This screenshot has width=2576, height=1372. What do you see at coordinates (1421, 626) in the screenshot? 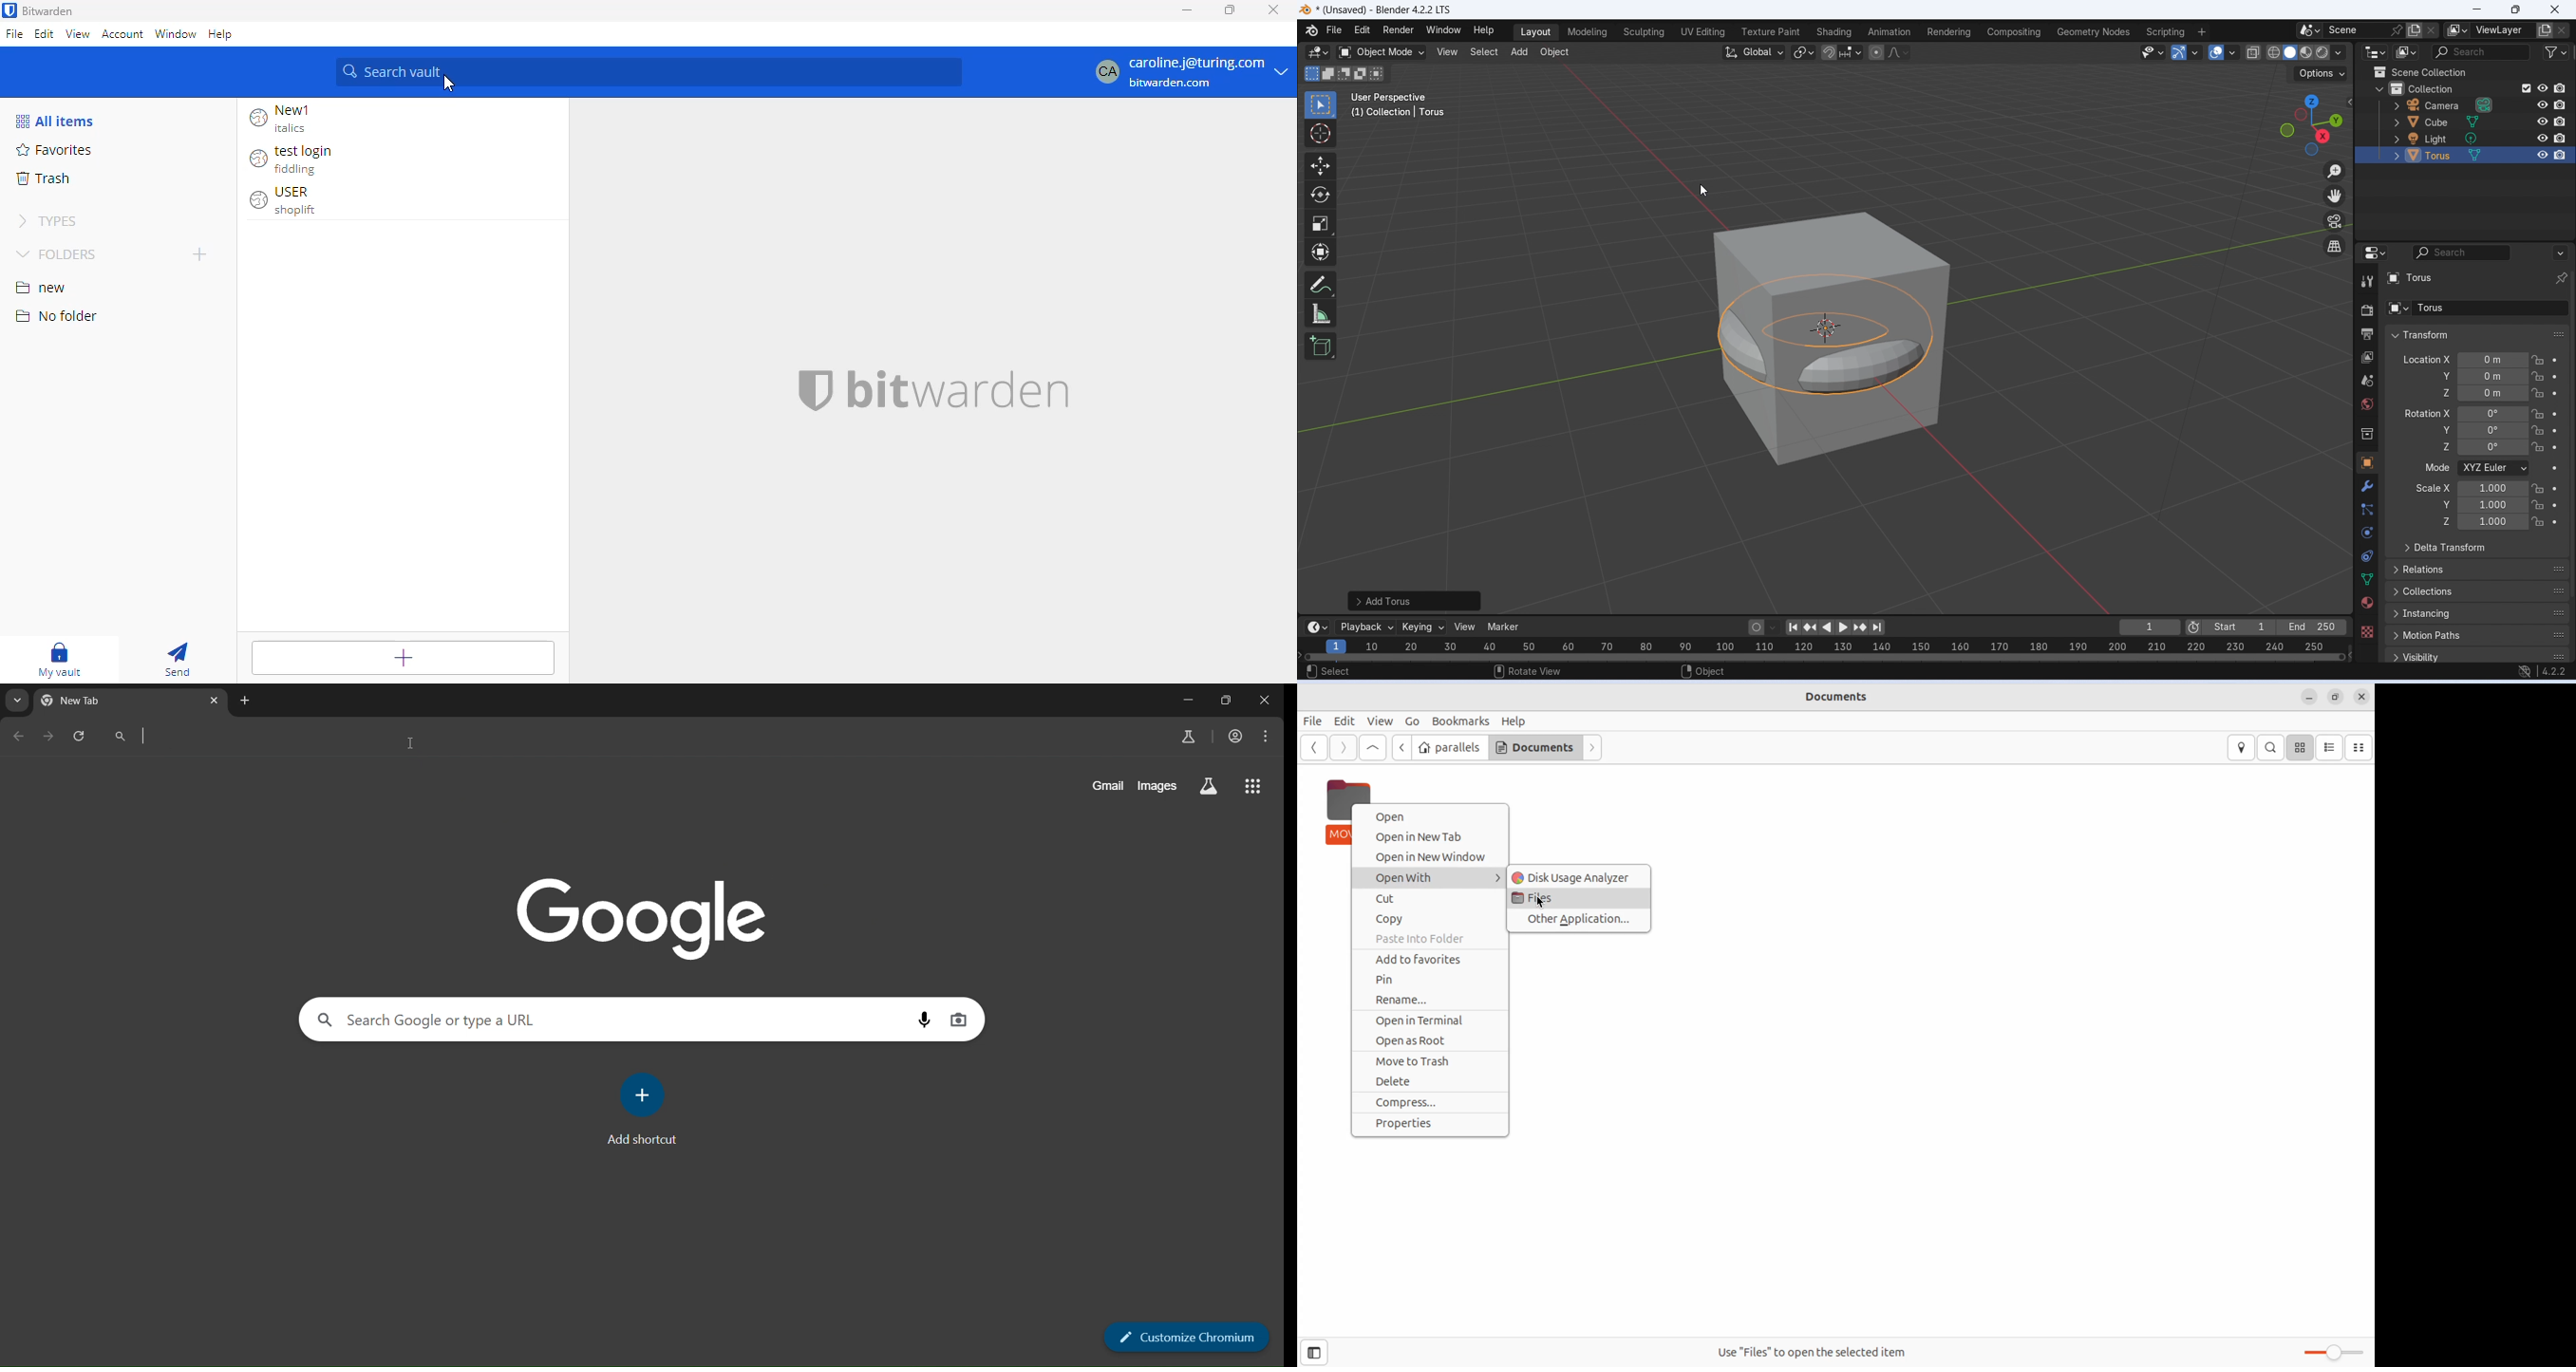
I see `Keying` at bounding box center [1421, 626].